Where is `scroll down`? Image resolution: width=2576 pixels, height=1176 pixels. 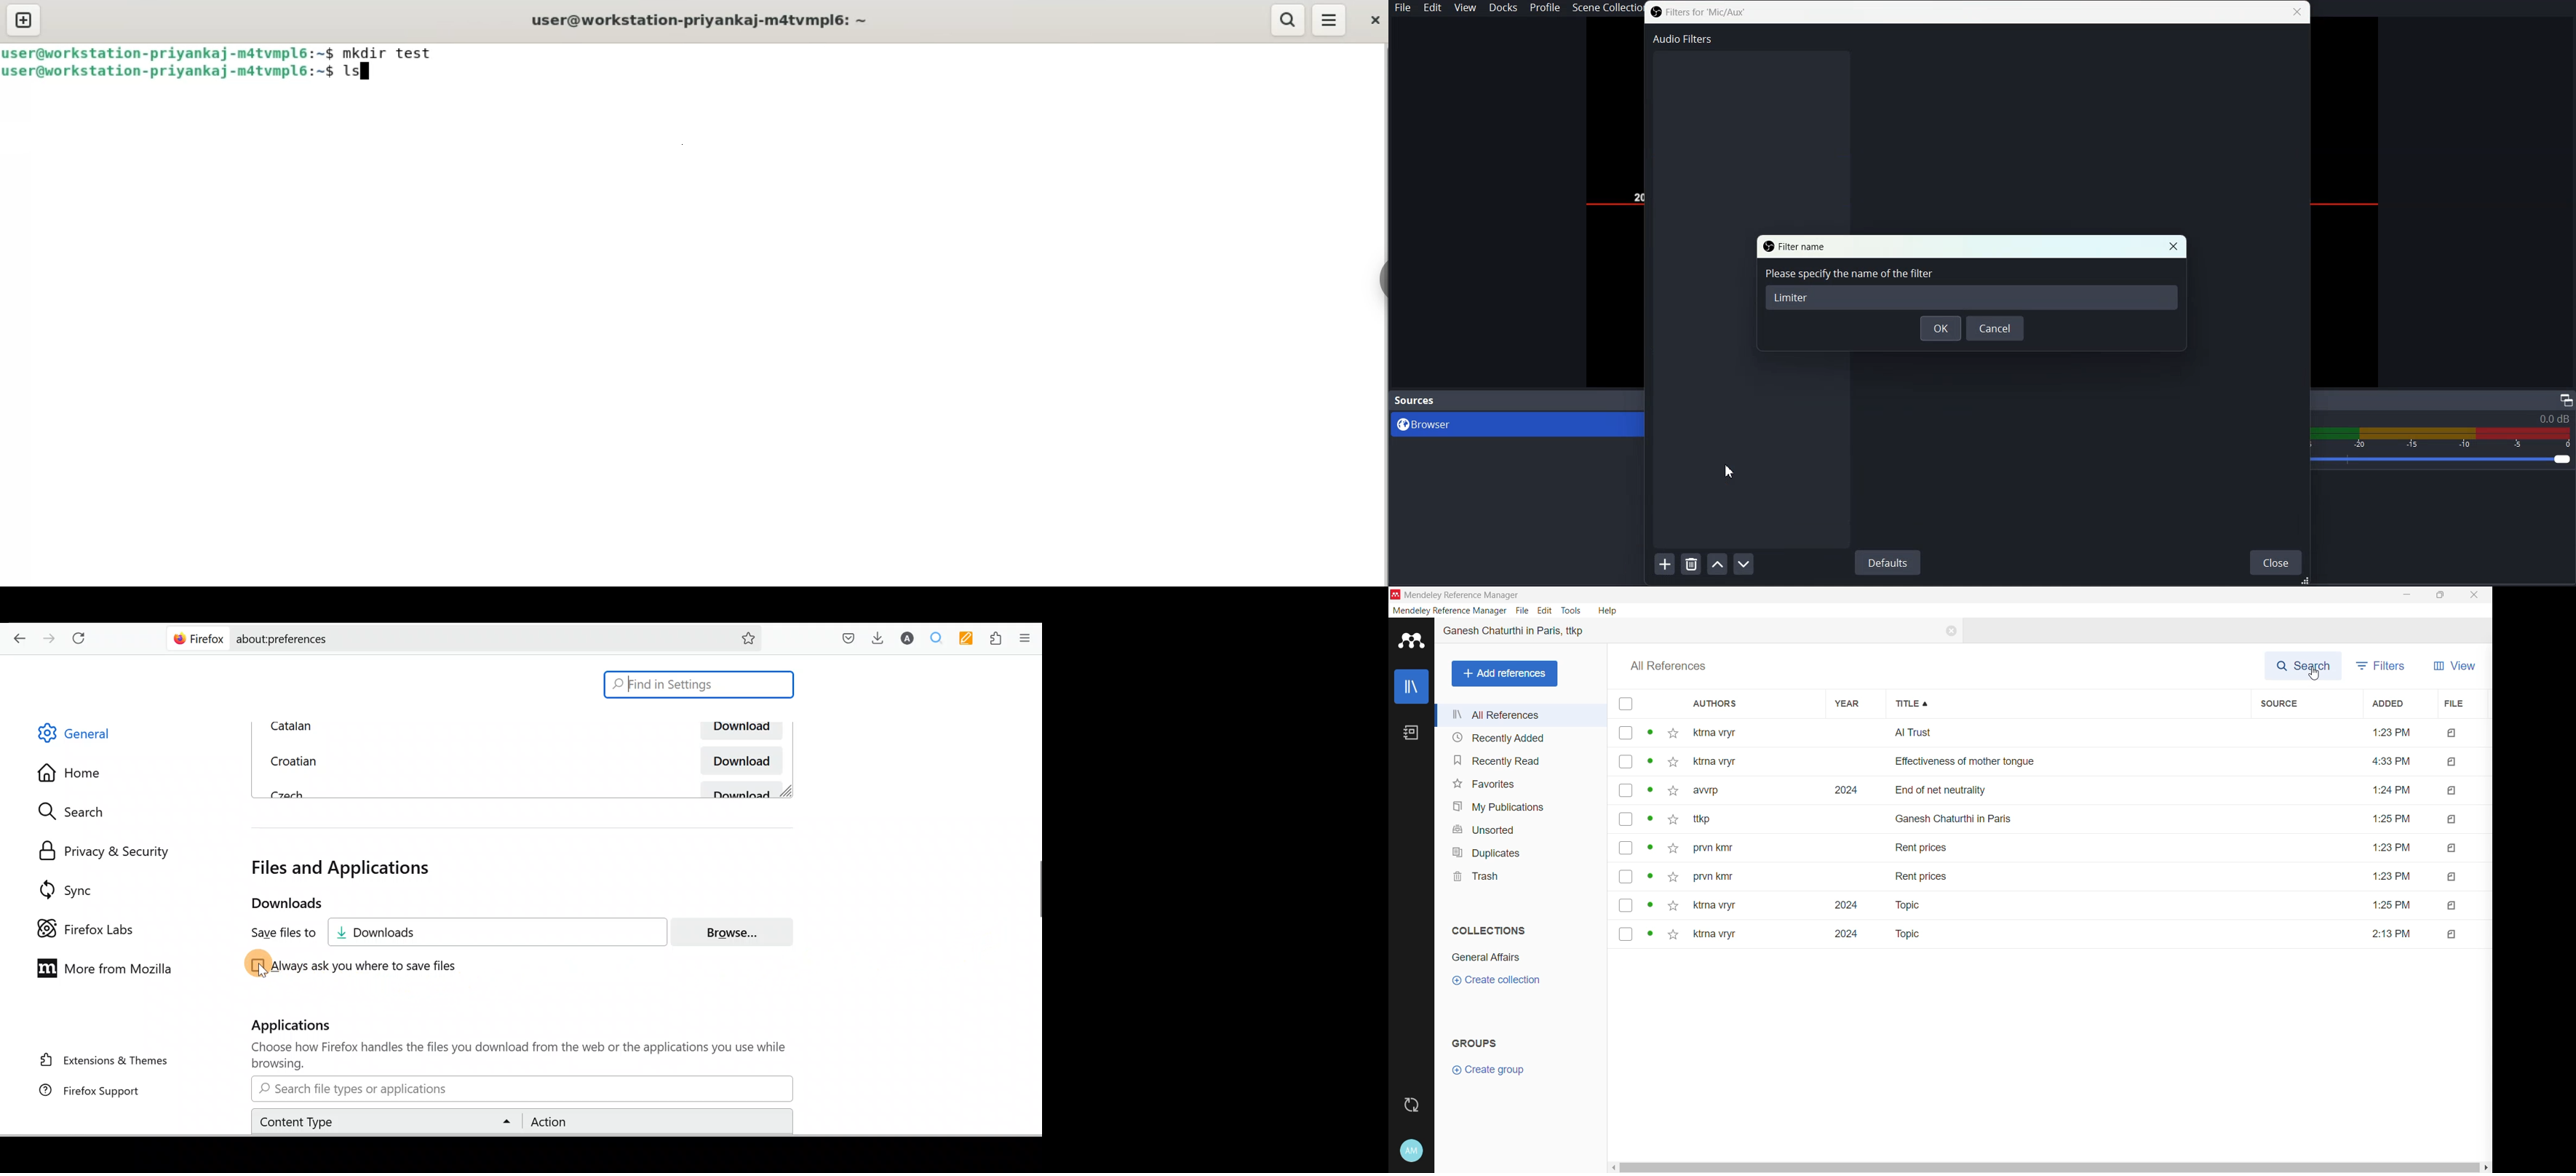
scroll down is located at coordinates (1036, 1128).